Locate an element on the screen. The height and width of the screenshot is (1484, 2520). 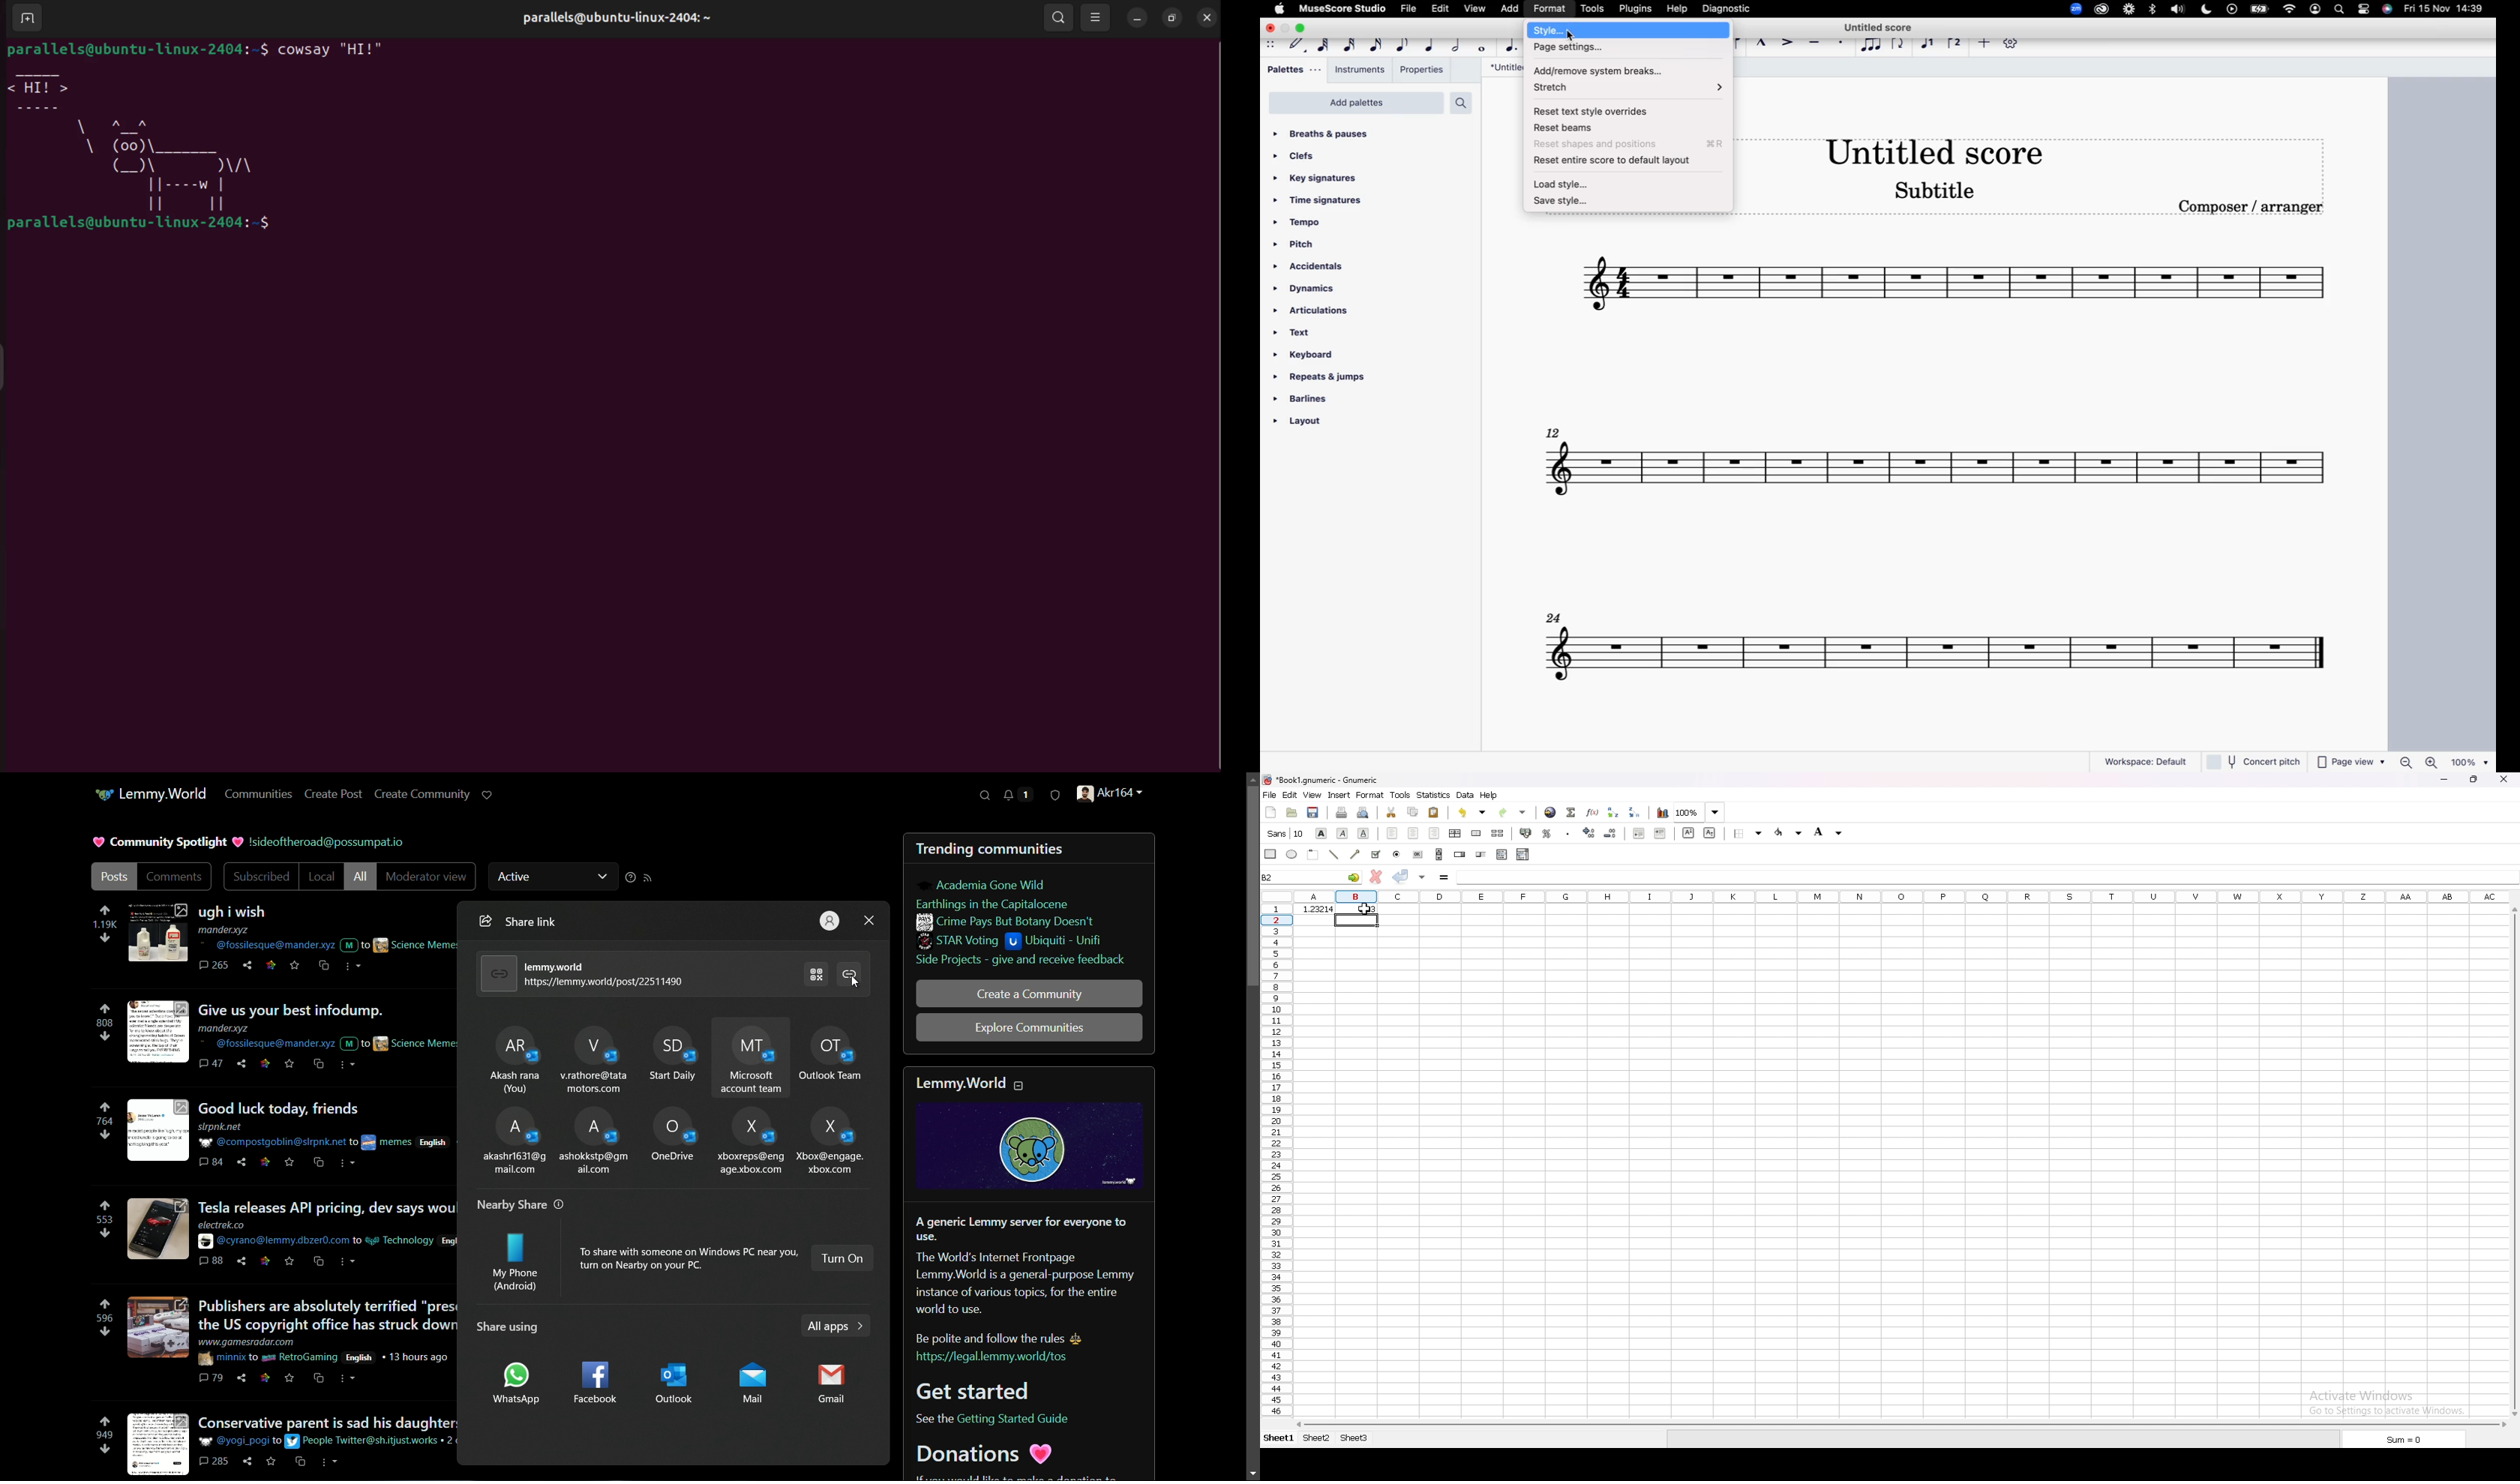
lemmy.world is located at coordinates (961, 1082).